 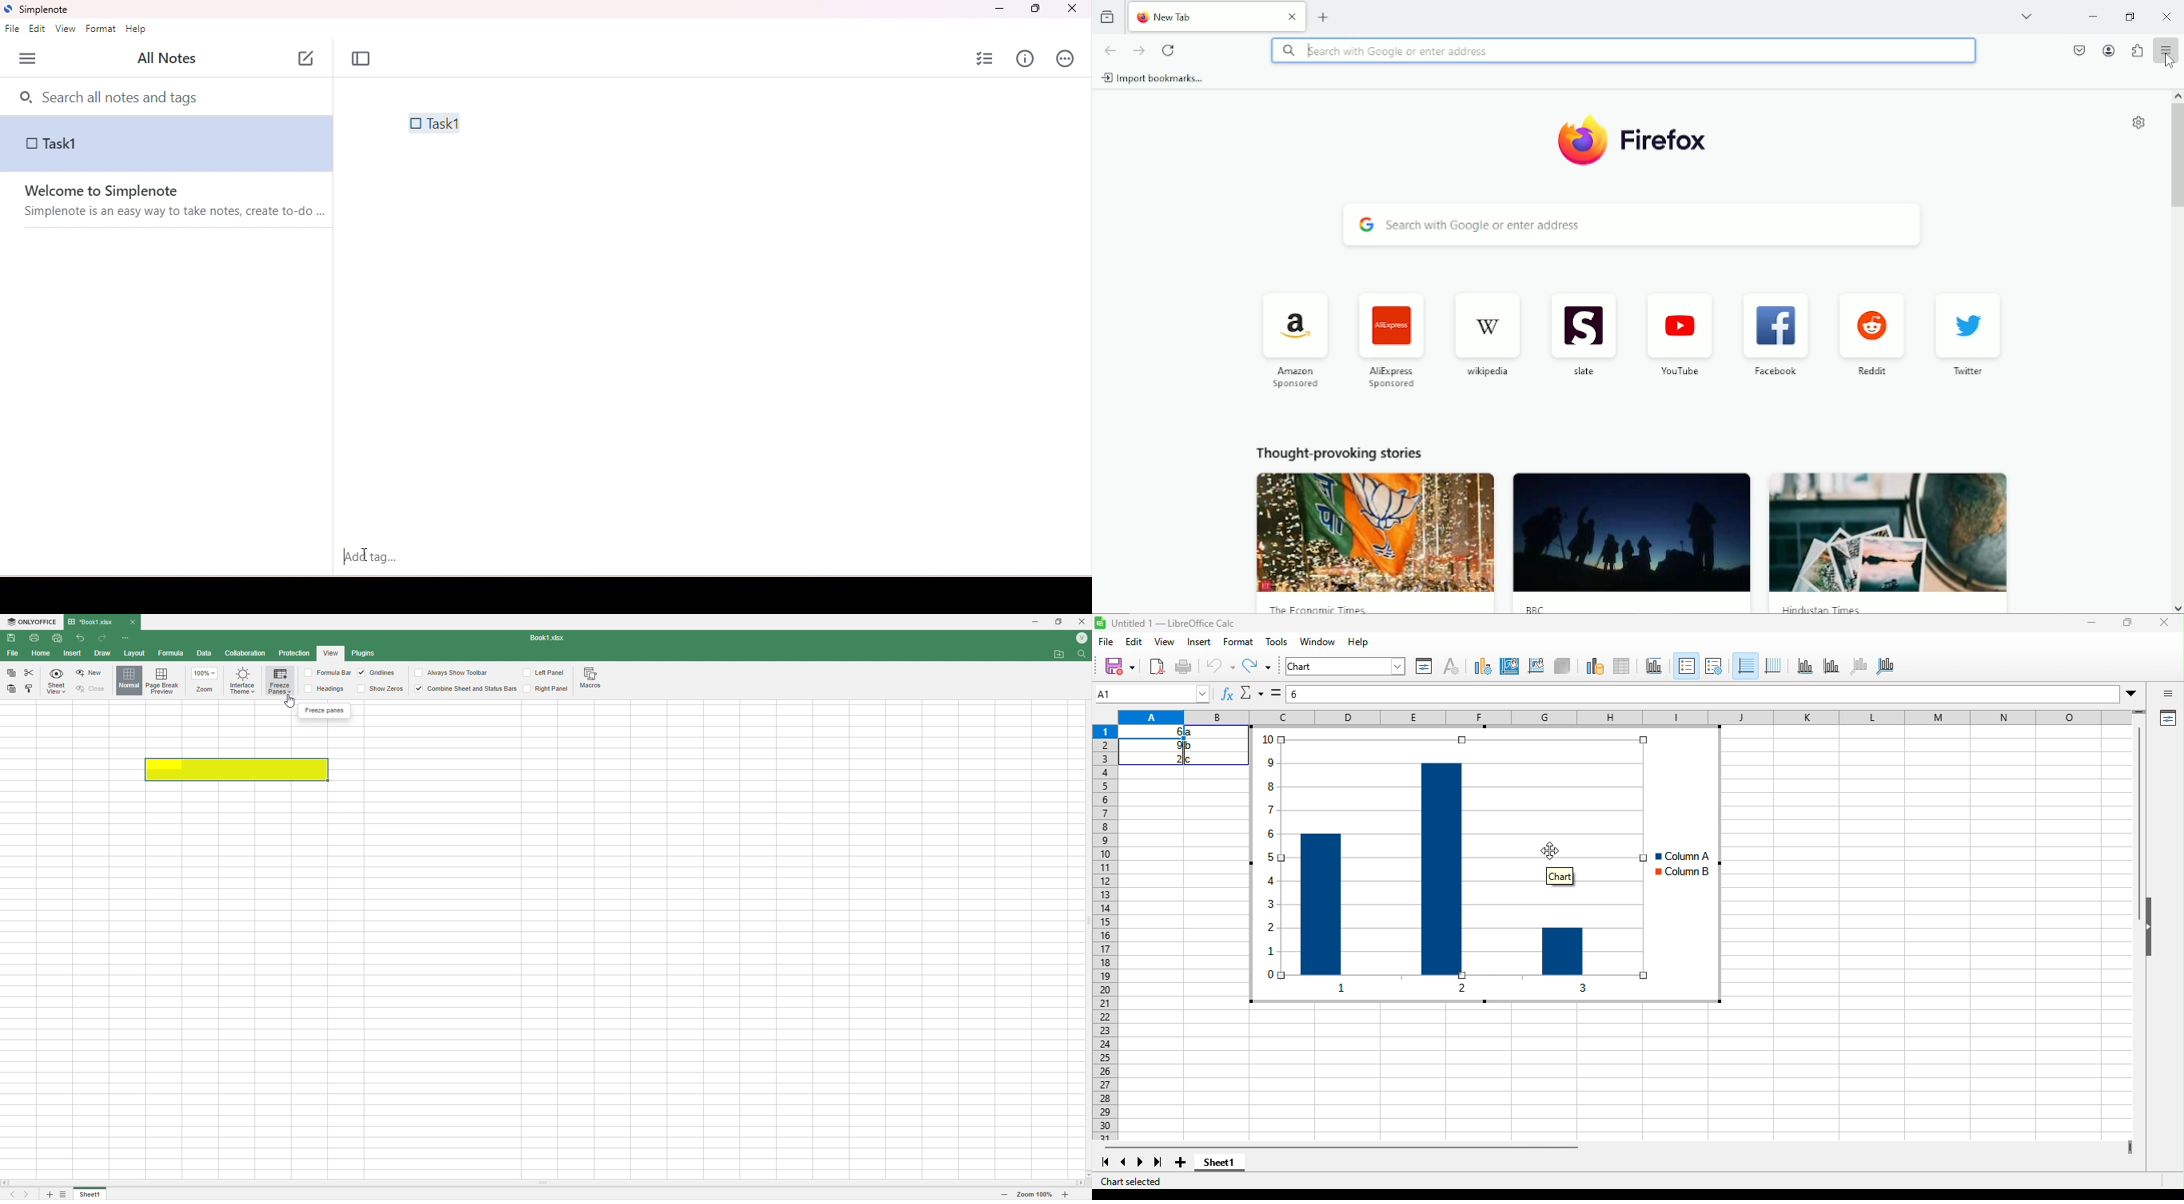 I want to click on Zoom 100%, so click(x=1034, y=1196).